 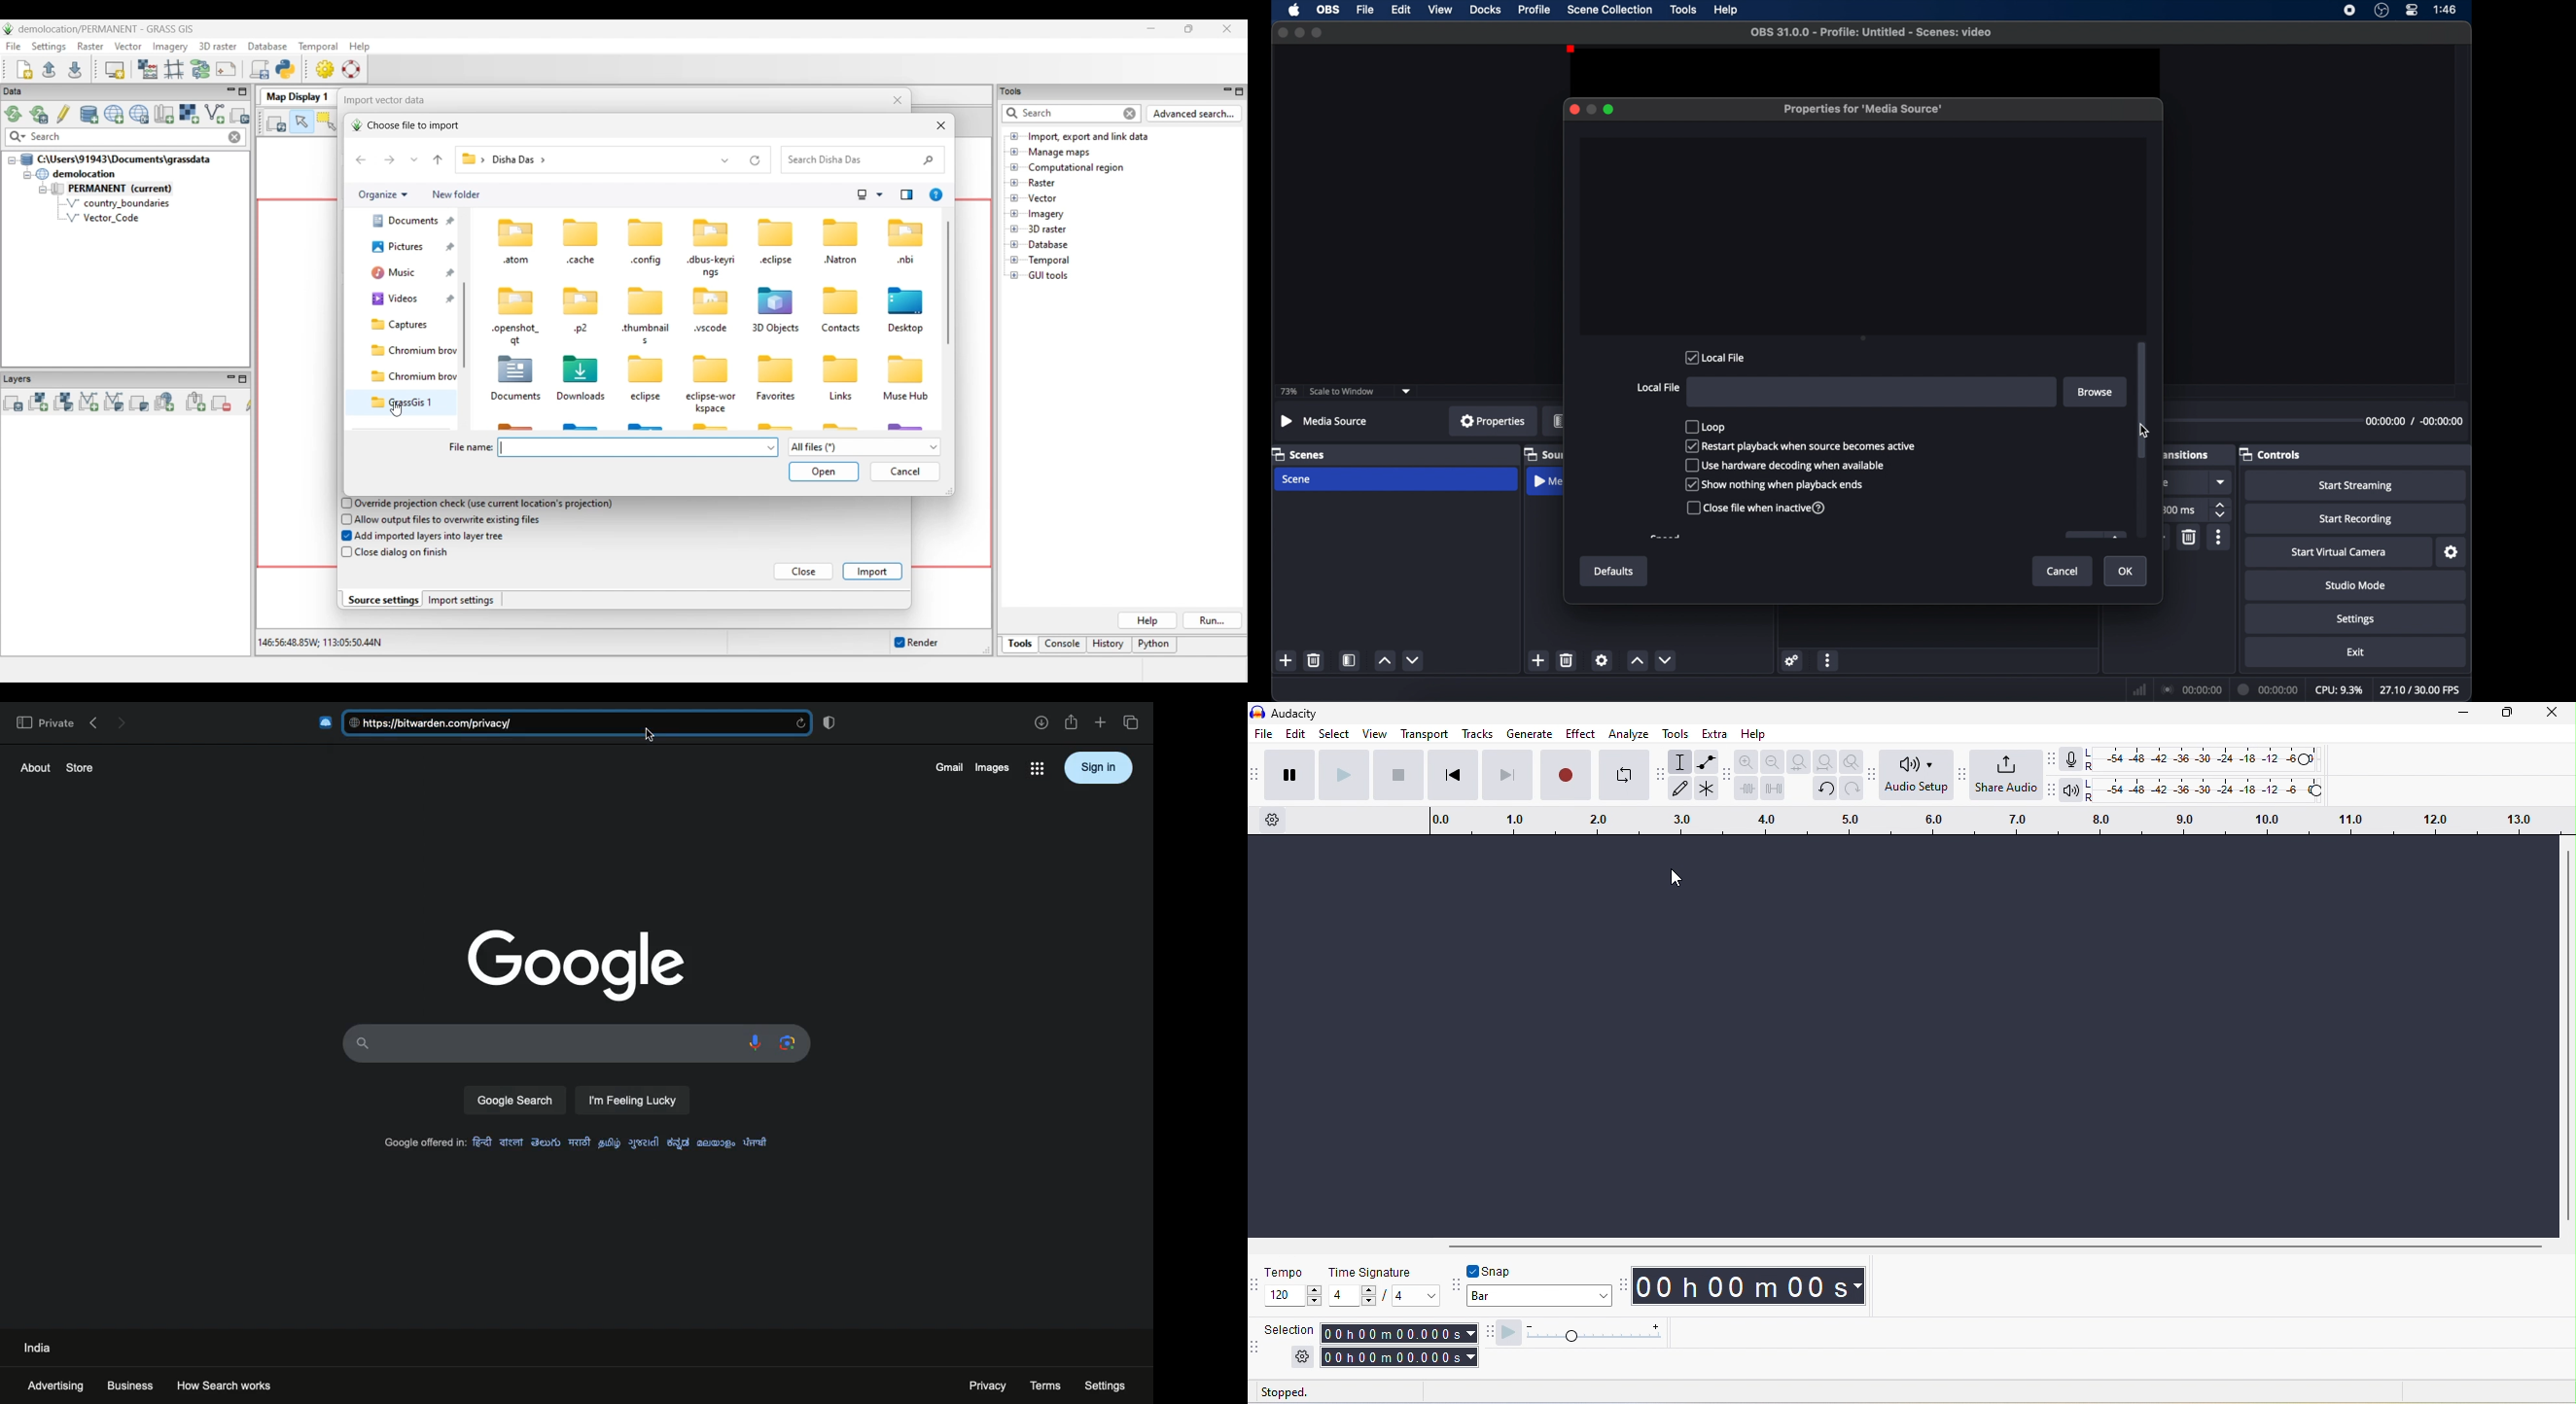 I want to click on duration, so click(x=2270, y=690).